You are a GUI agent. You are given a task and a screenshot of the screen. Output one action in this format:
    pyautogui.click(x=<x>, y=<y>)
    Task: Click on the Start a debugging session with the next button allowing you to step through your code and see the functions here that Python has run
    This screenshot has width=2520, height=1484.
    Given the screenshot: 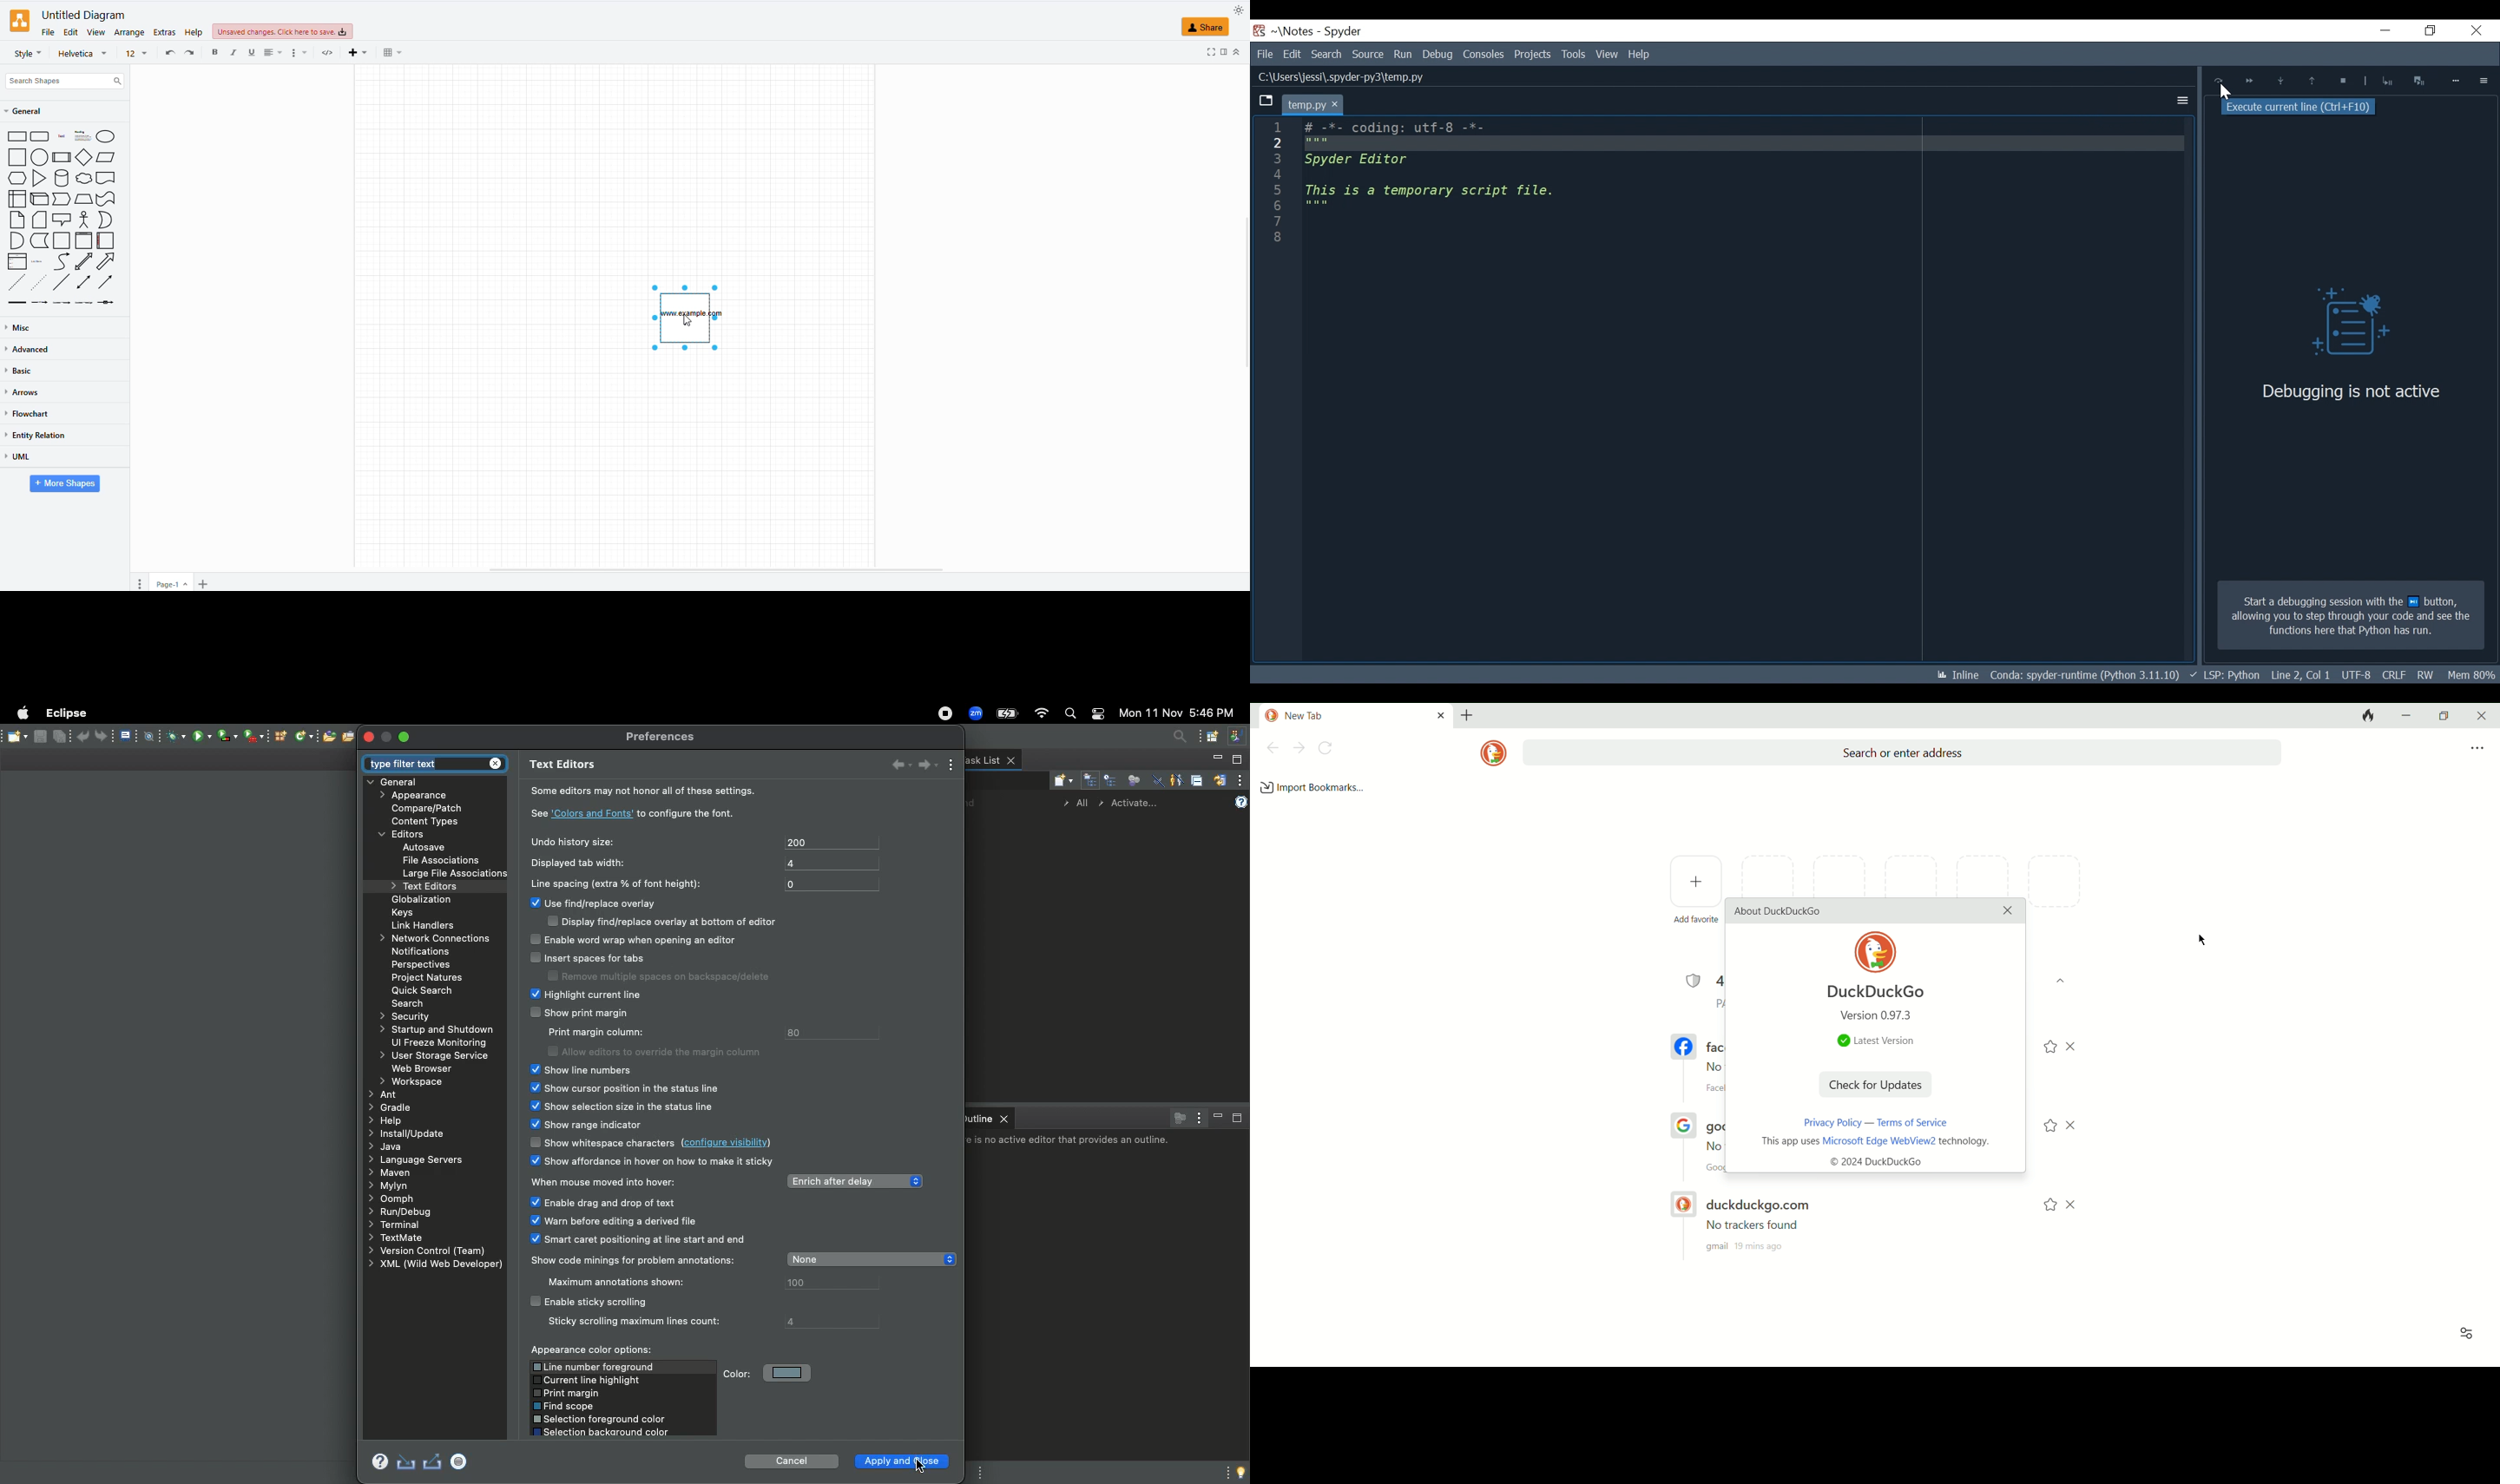 What is the action you would take?
    pyautogui.click(x=2350, y=616)
    